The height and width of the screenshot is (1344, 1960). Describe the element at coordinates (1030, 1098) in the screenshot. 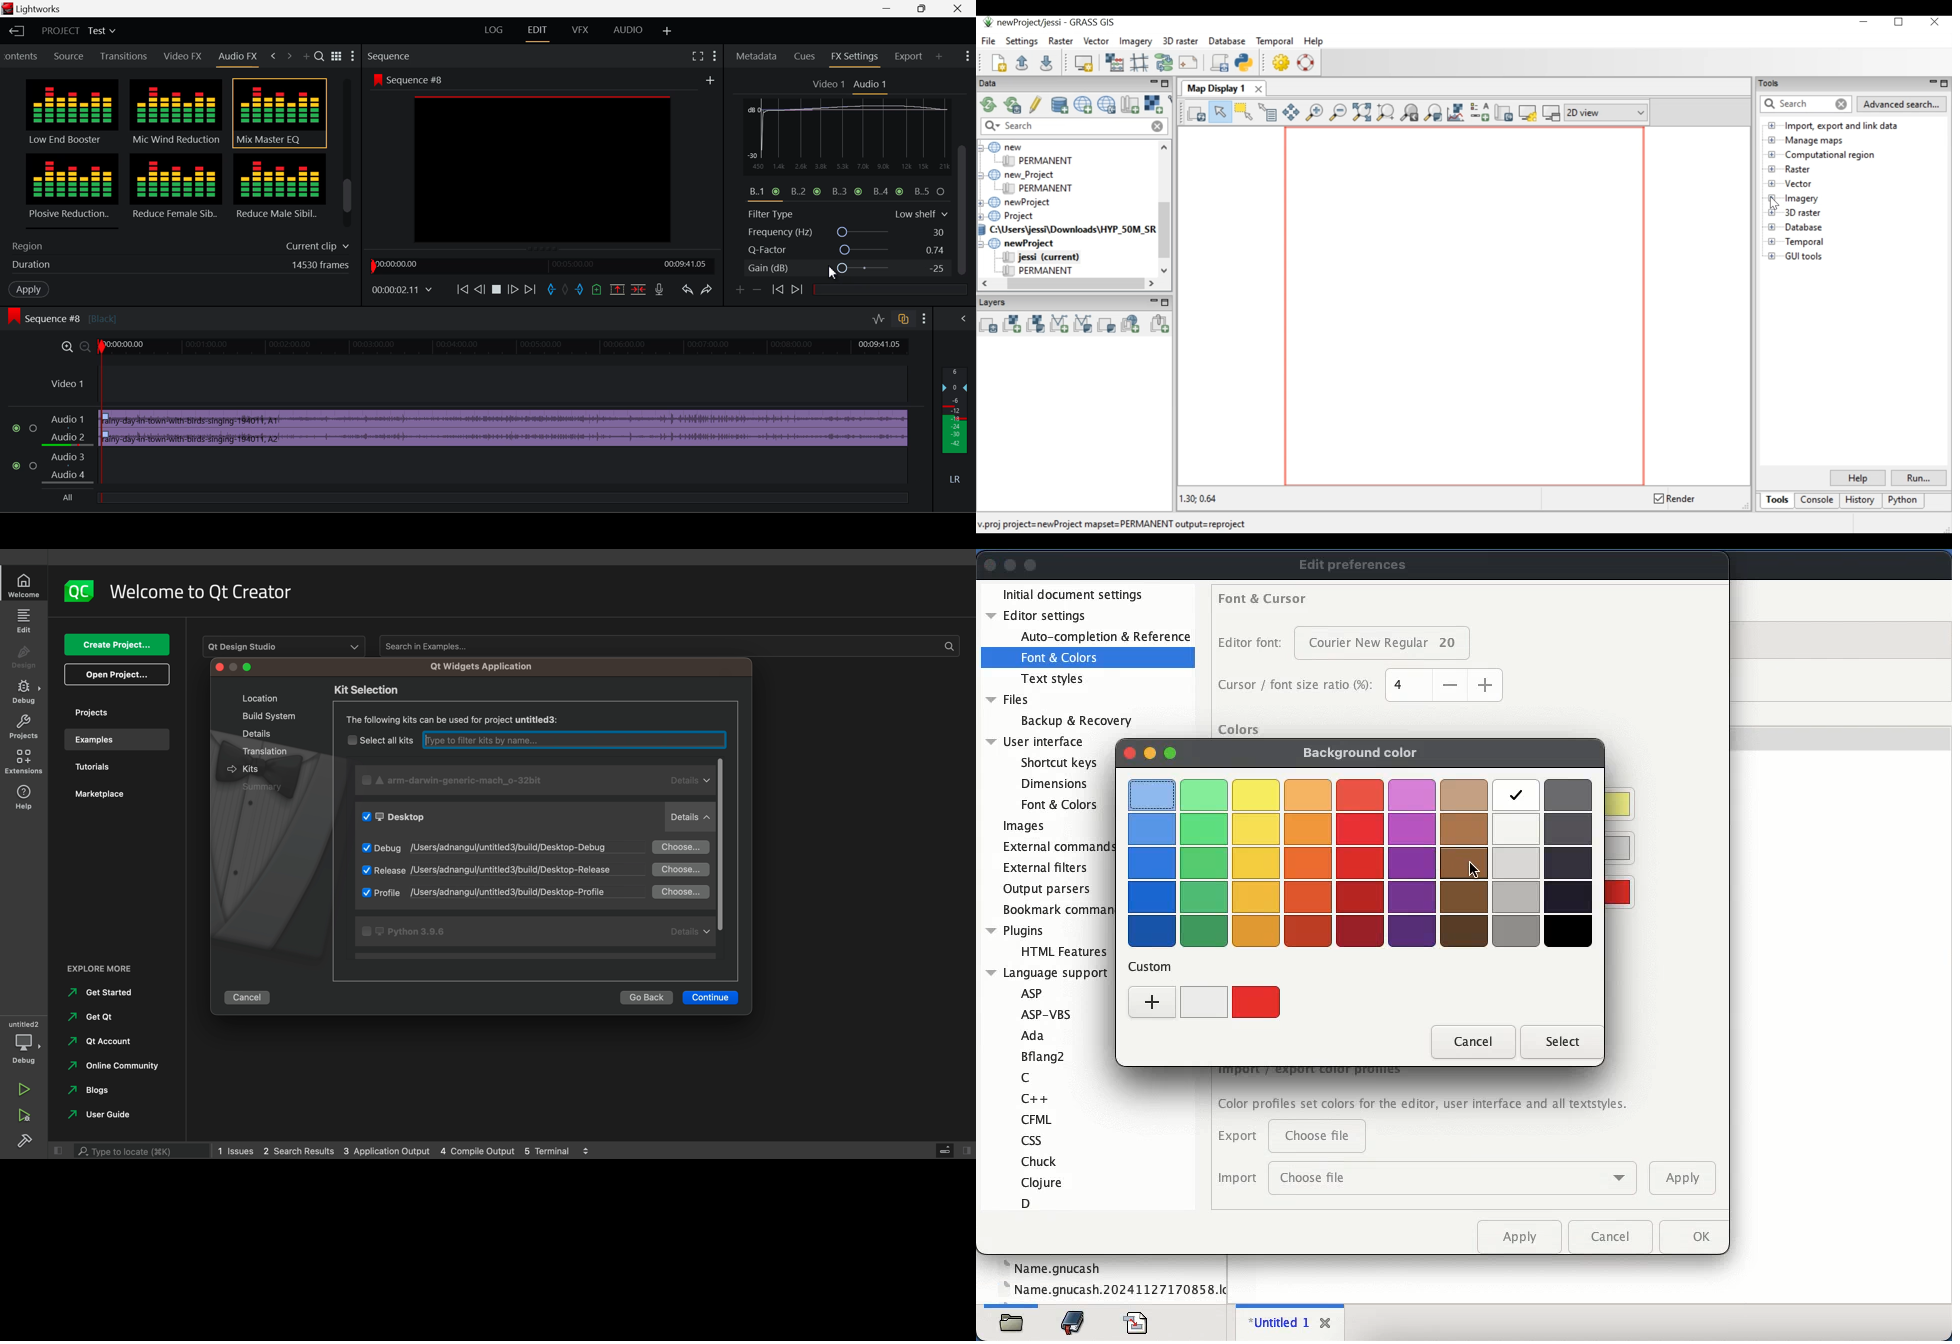

I see `C++` at that location.